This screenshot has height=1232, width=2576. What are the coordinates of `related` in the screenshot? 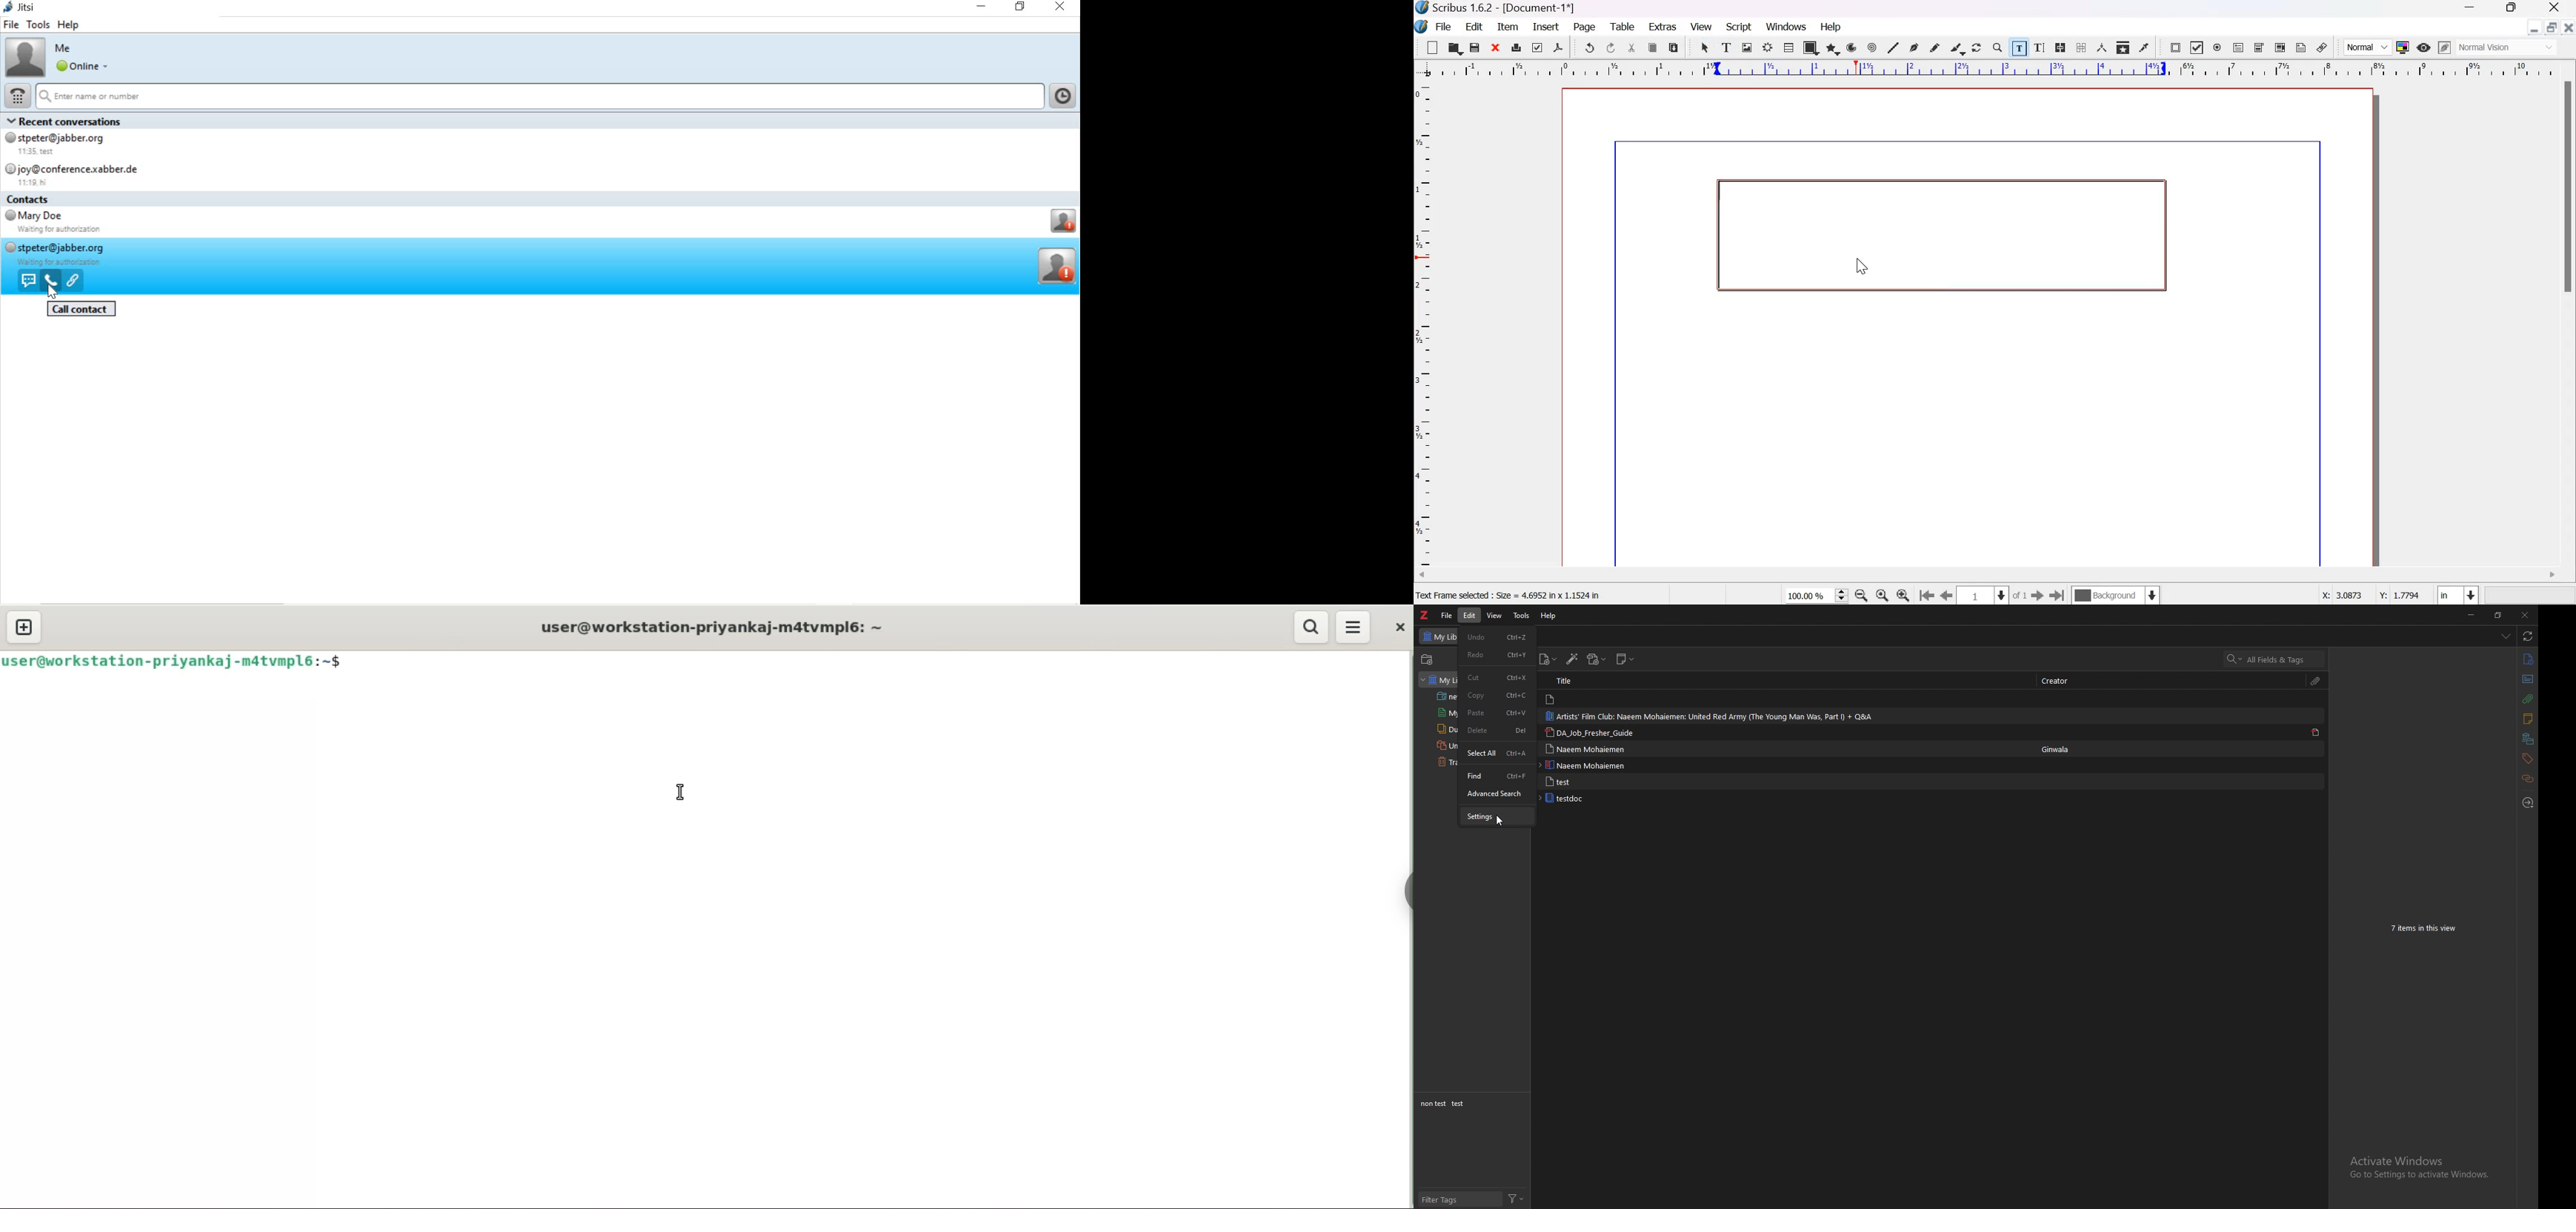 It's located at (2528, 778).